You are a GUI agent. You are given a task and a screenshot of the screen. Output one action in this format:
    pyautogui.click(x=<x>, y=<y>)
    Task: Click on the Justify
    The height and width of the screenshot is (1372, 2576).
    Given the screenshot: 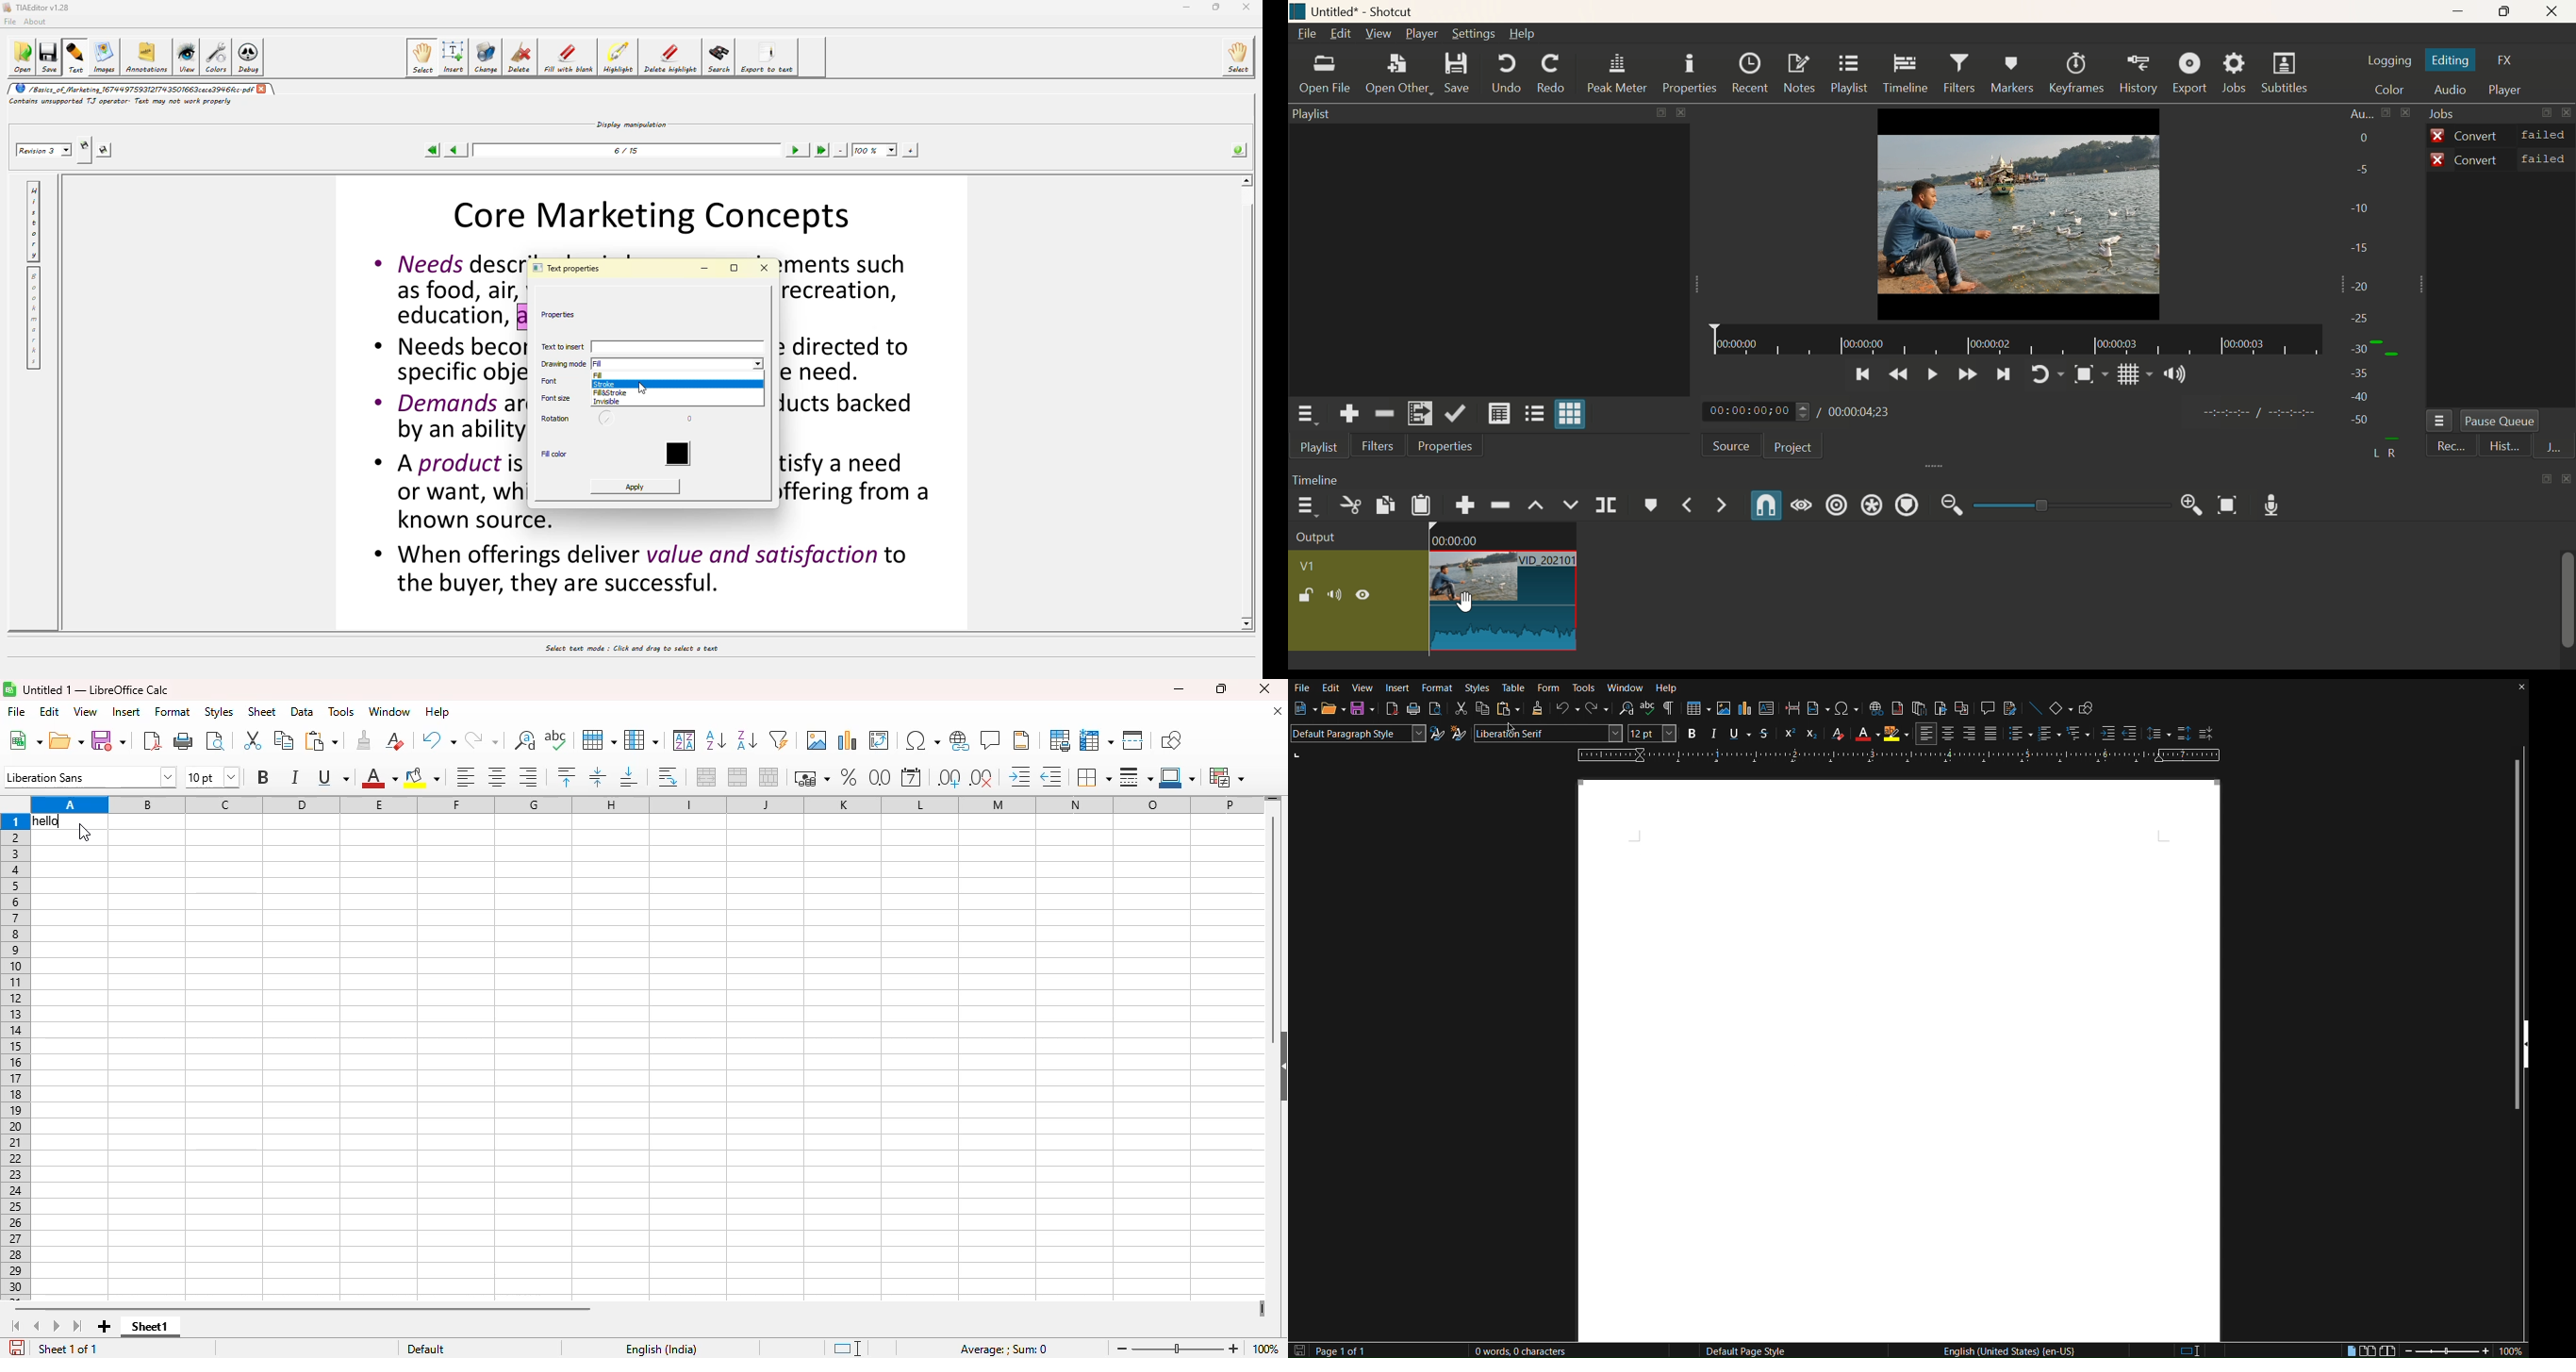 What is the action you would take?
    pyautogui.click(x=1991, y=735)
    